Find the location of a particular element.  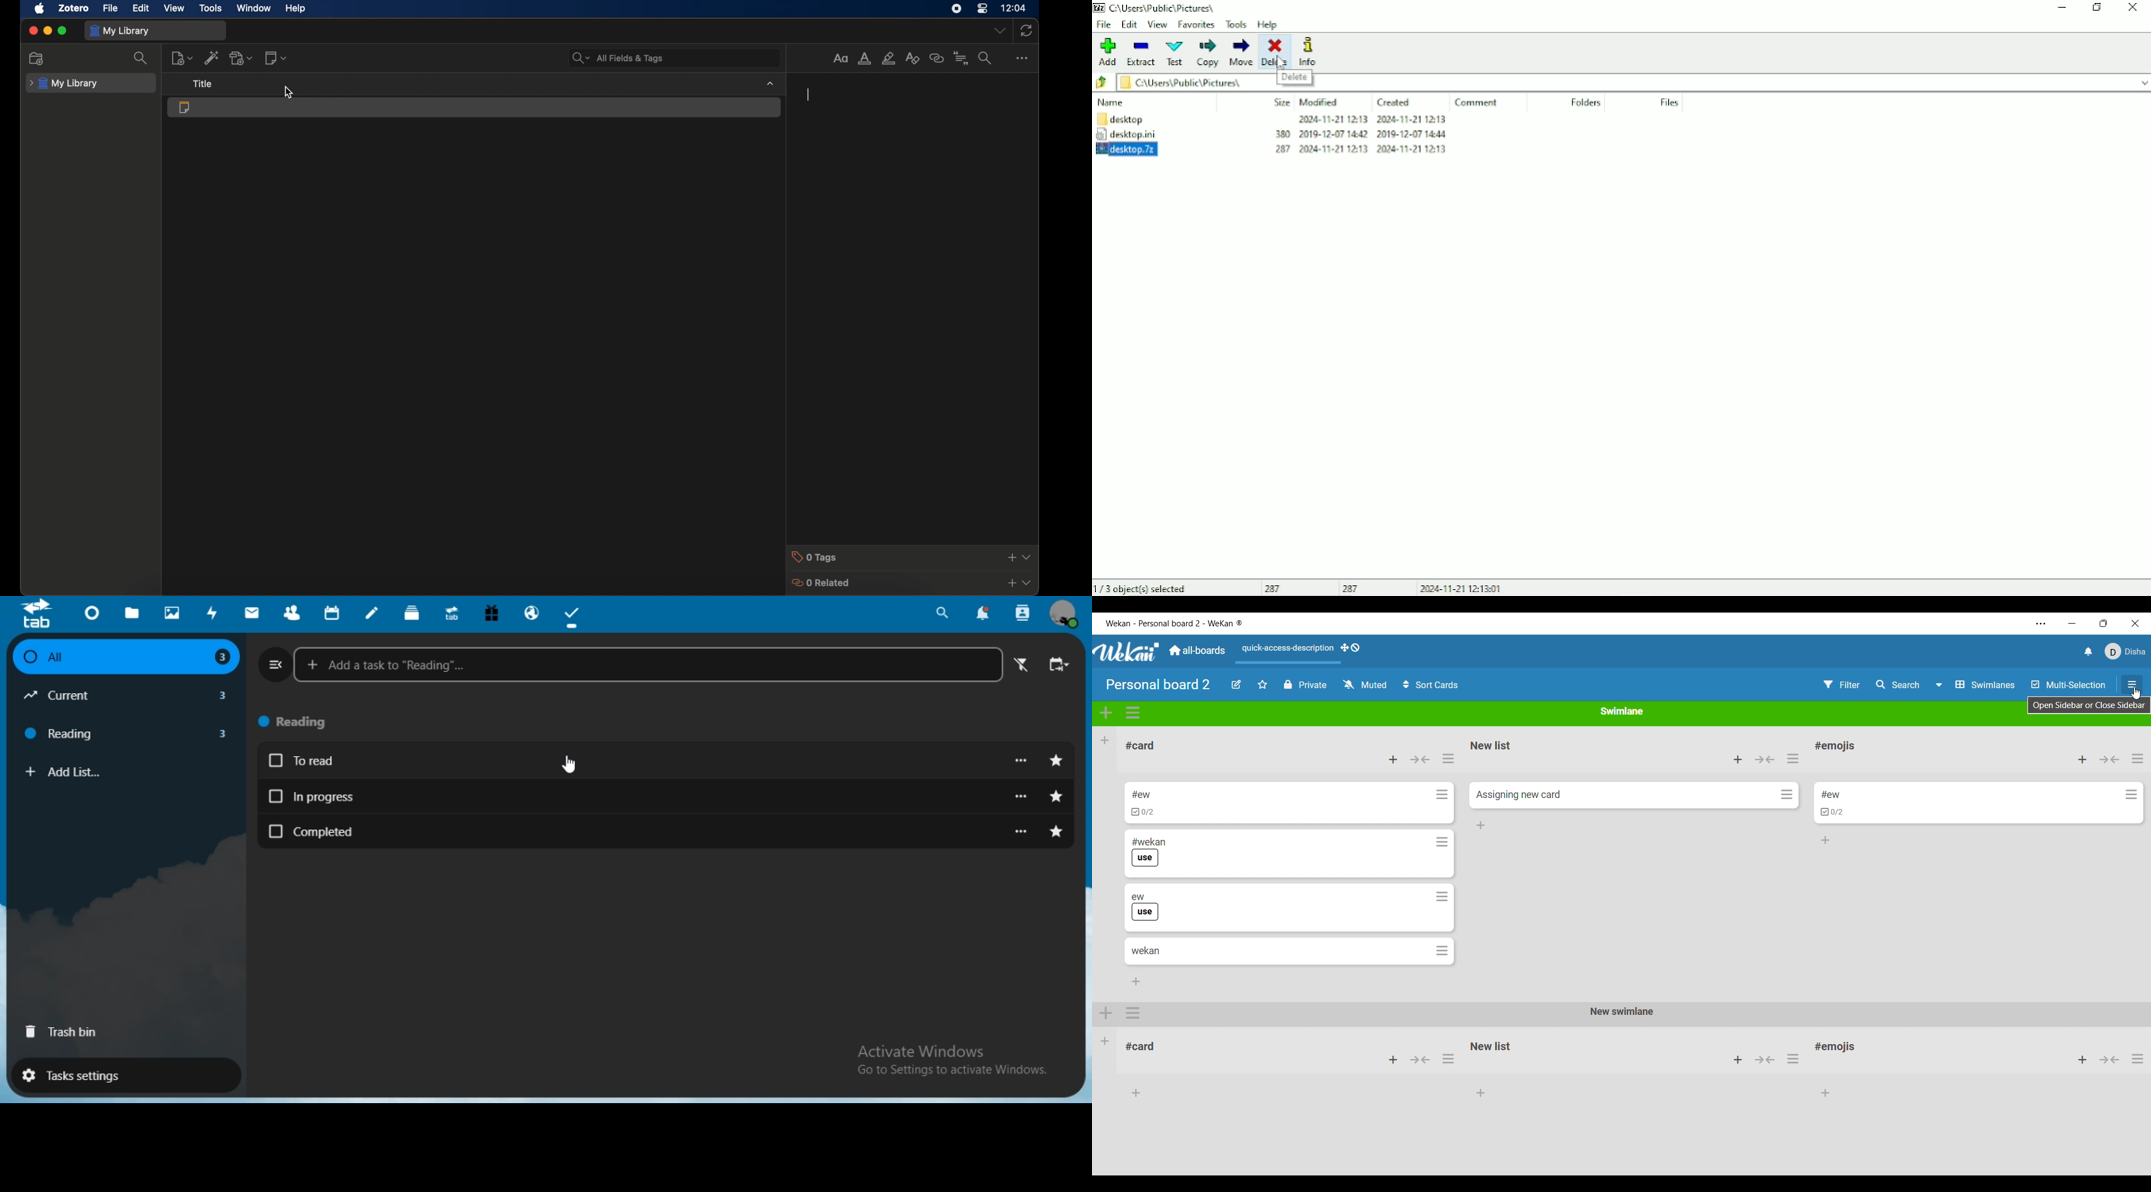

search contacts is located at coordinates (1024, 611).